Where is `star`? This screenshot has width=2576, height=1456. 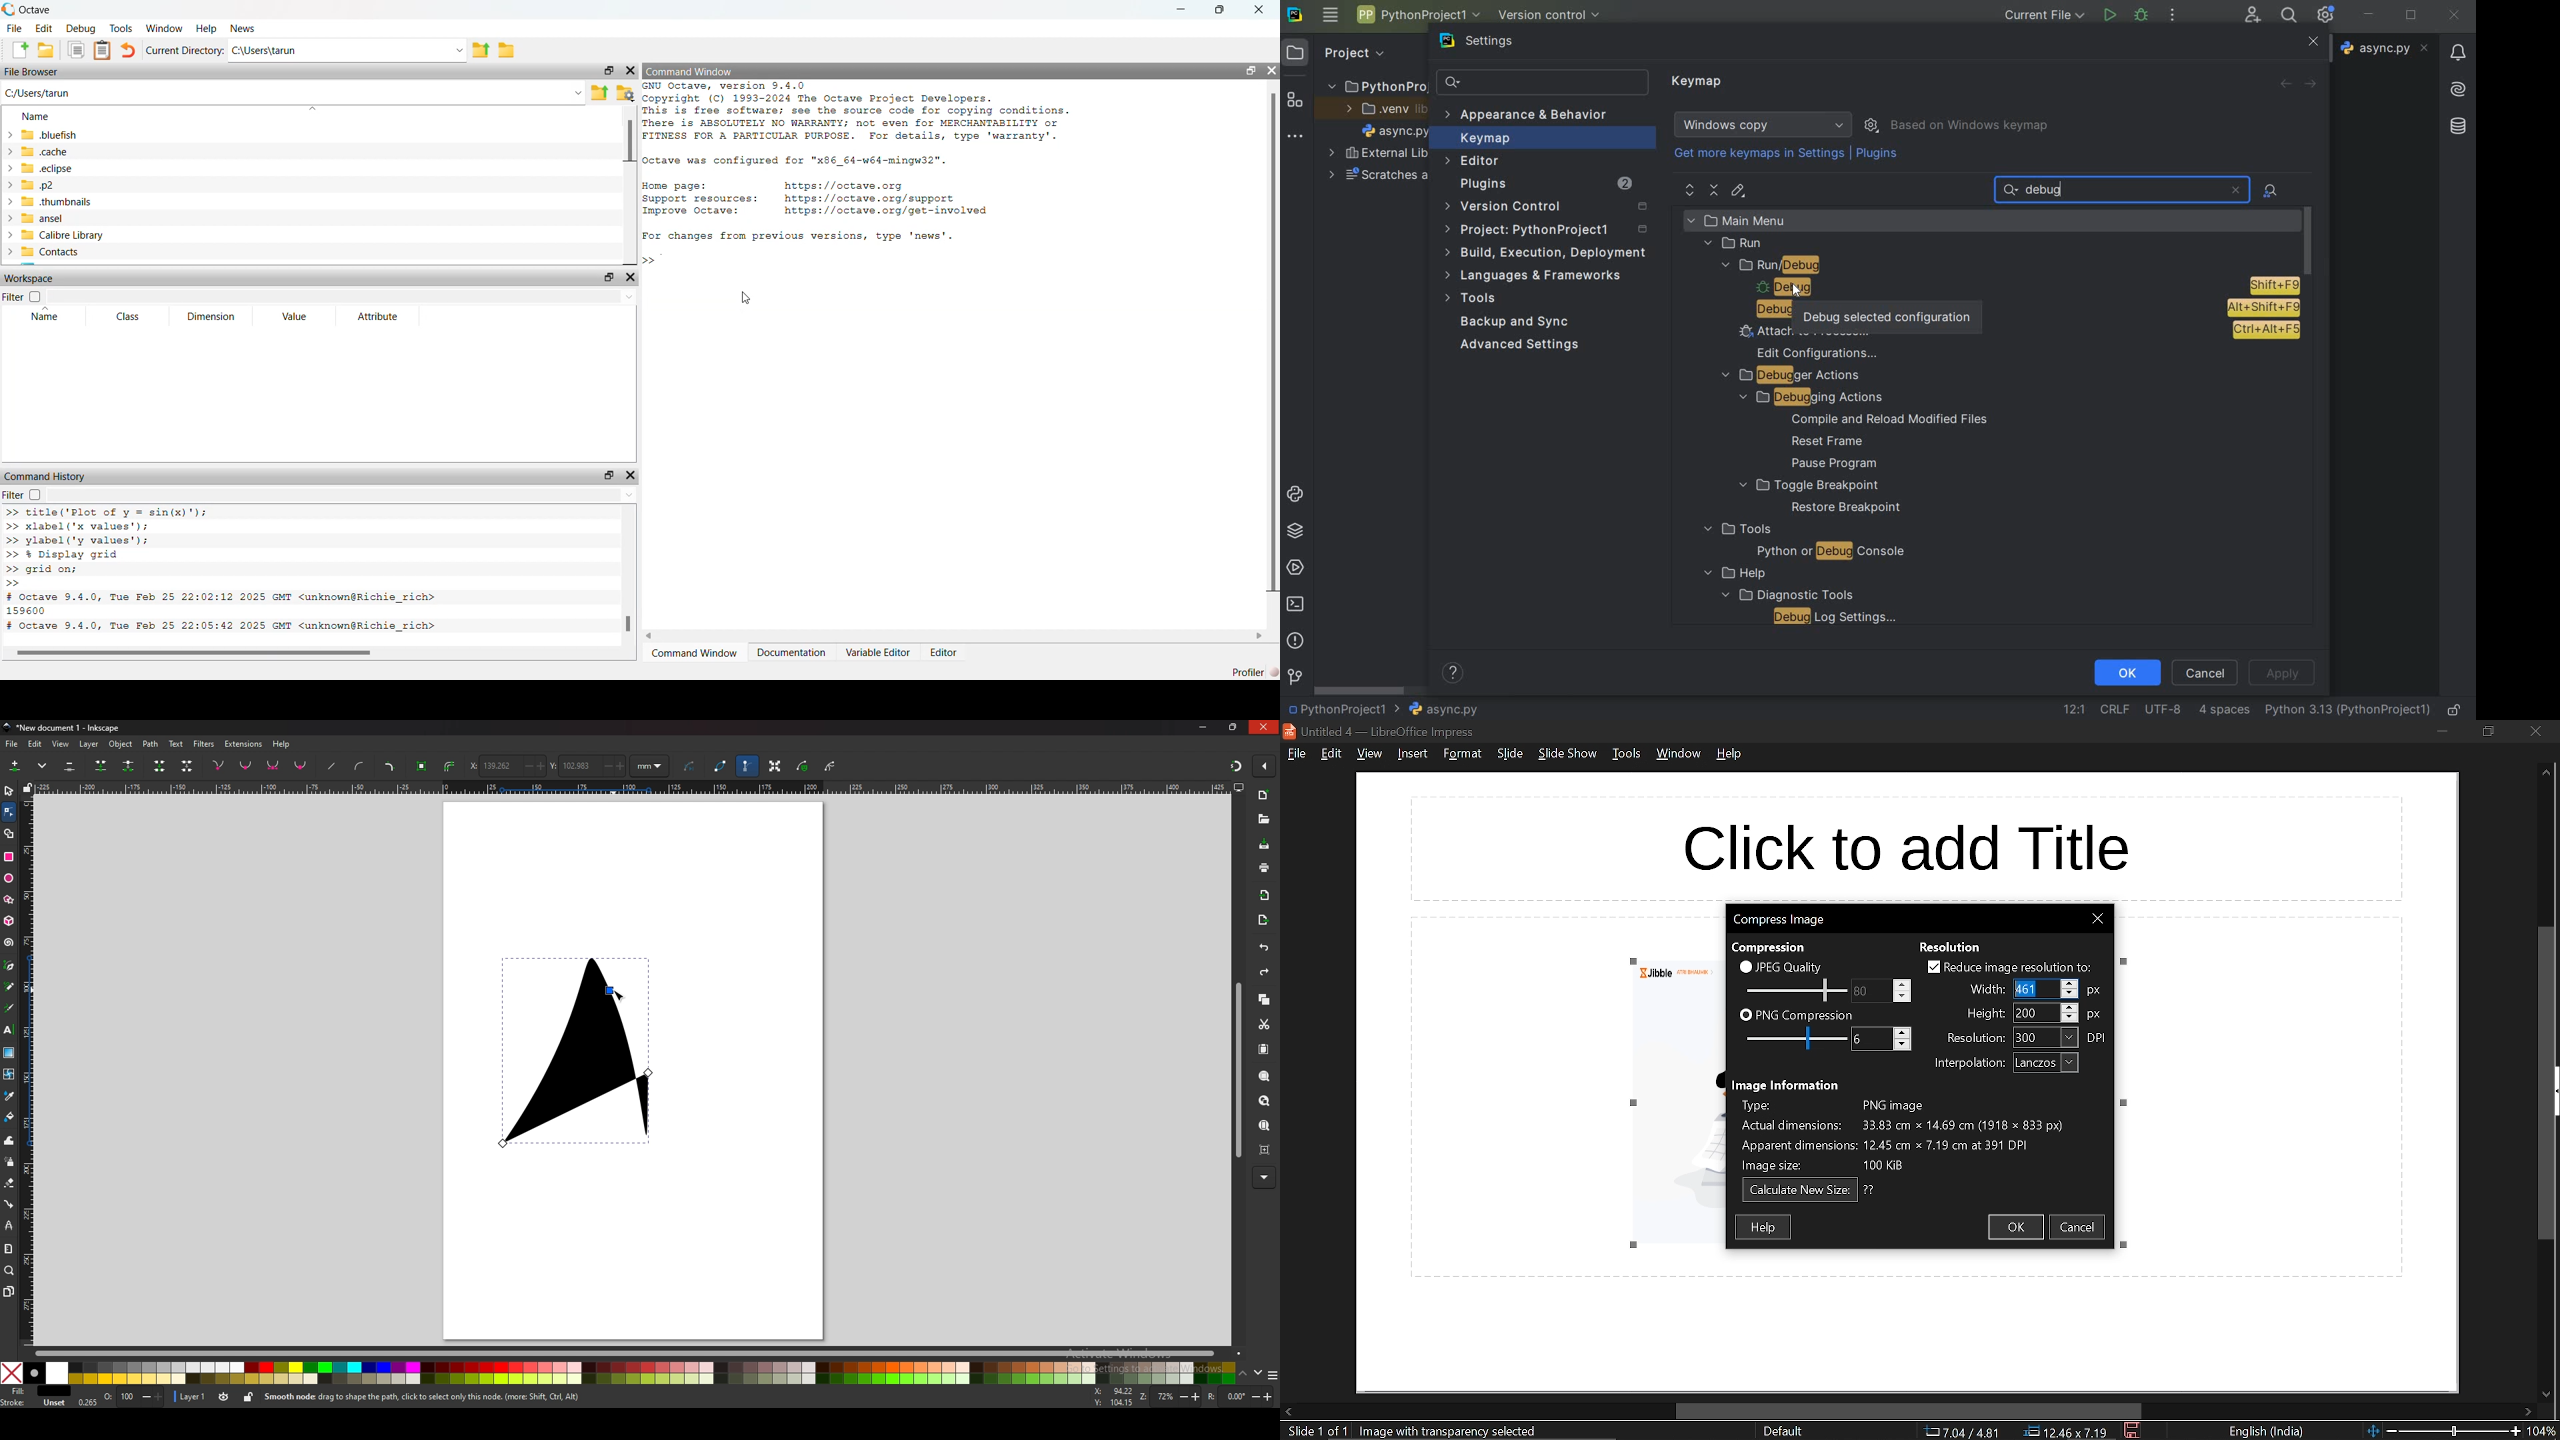
star is located at coordinates (10, 901).